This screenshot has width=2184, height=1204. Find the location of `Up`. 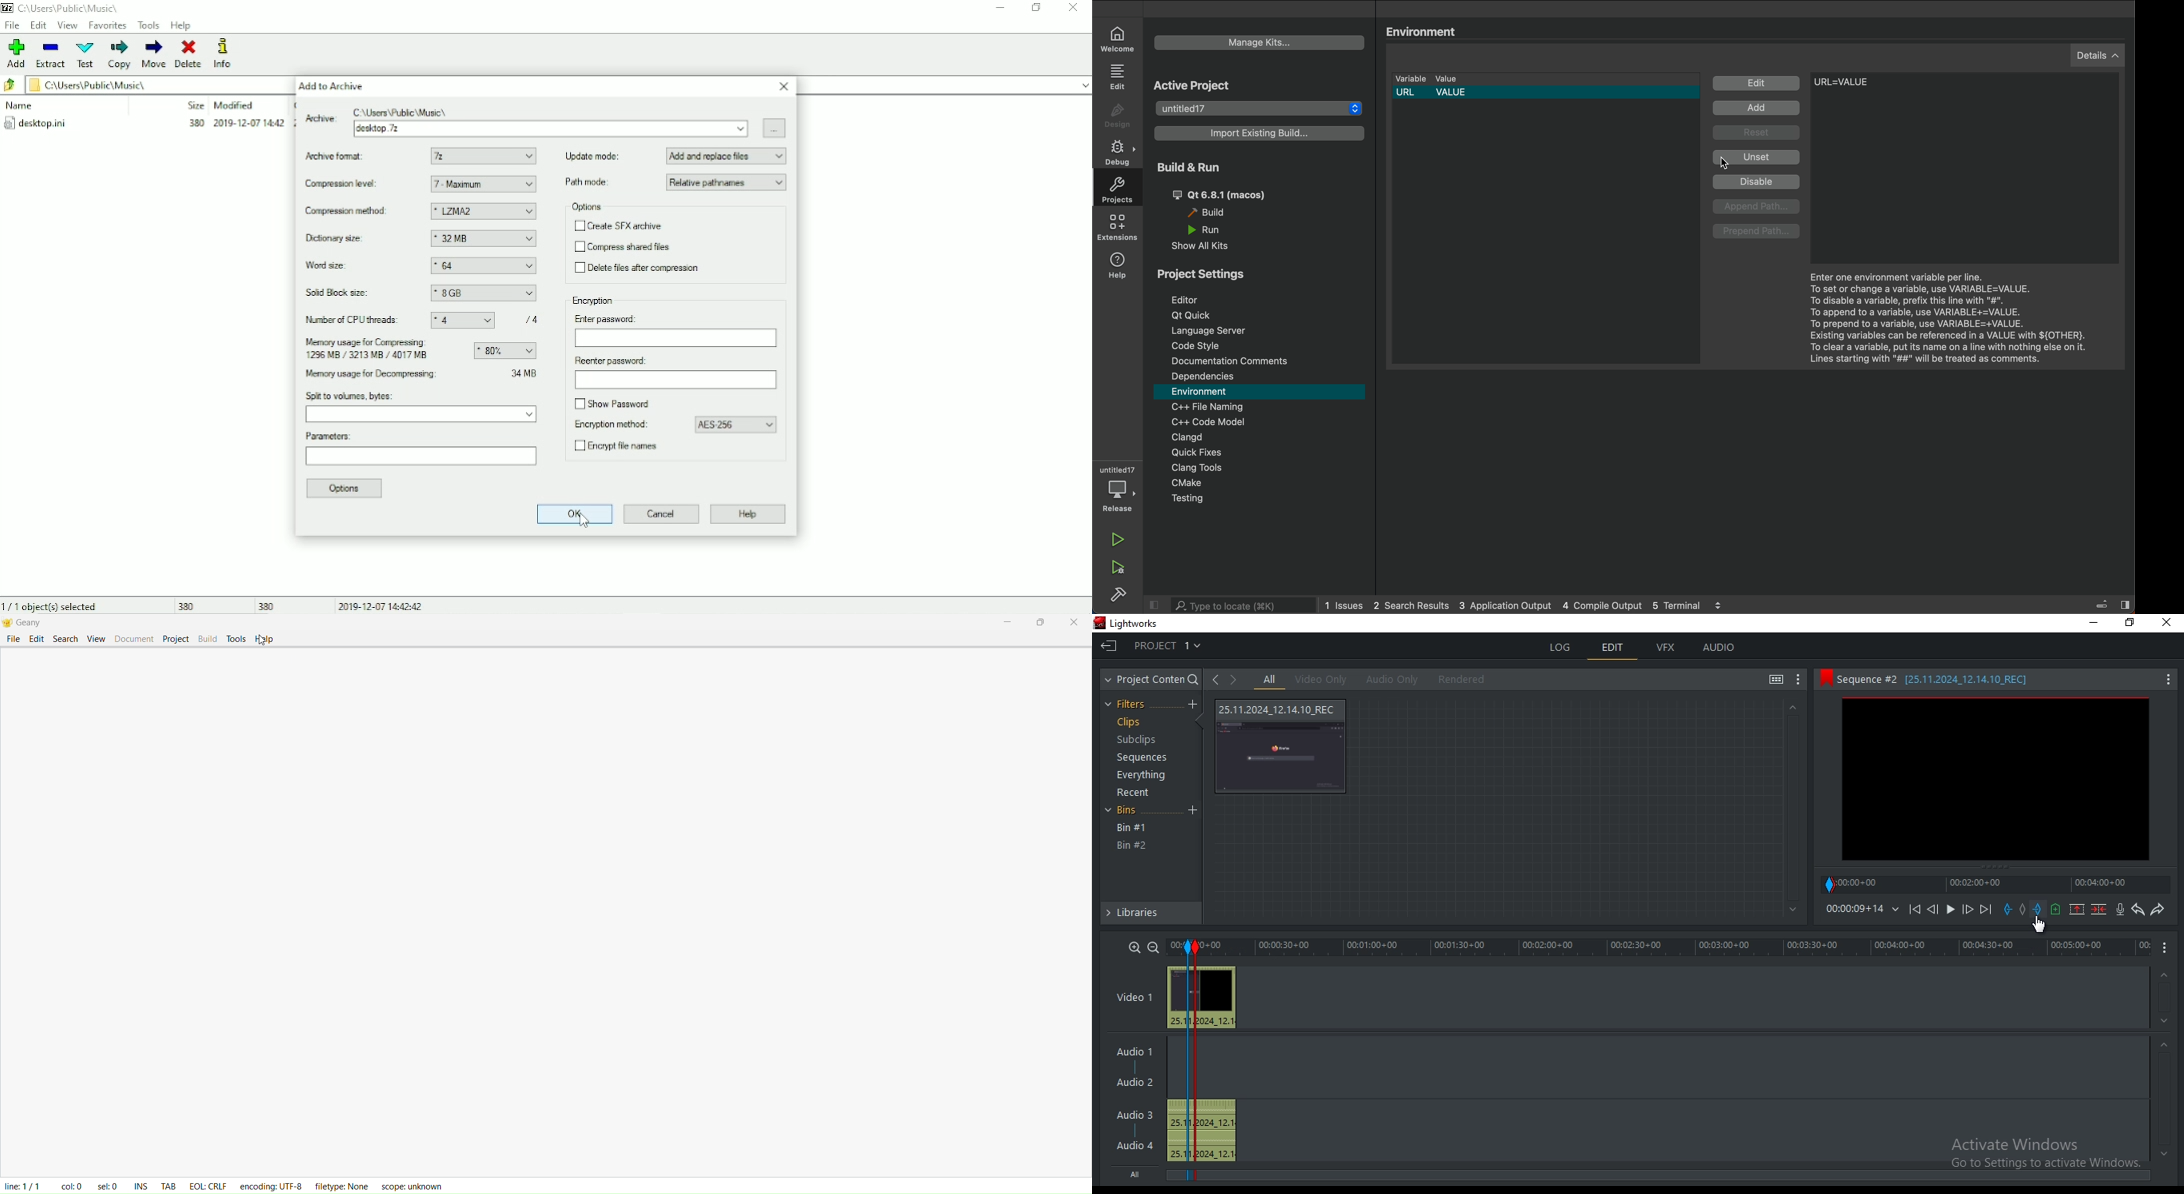

Up is located at coordinates (2166, 973).